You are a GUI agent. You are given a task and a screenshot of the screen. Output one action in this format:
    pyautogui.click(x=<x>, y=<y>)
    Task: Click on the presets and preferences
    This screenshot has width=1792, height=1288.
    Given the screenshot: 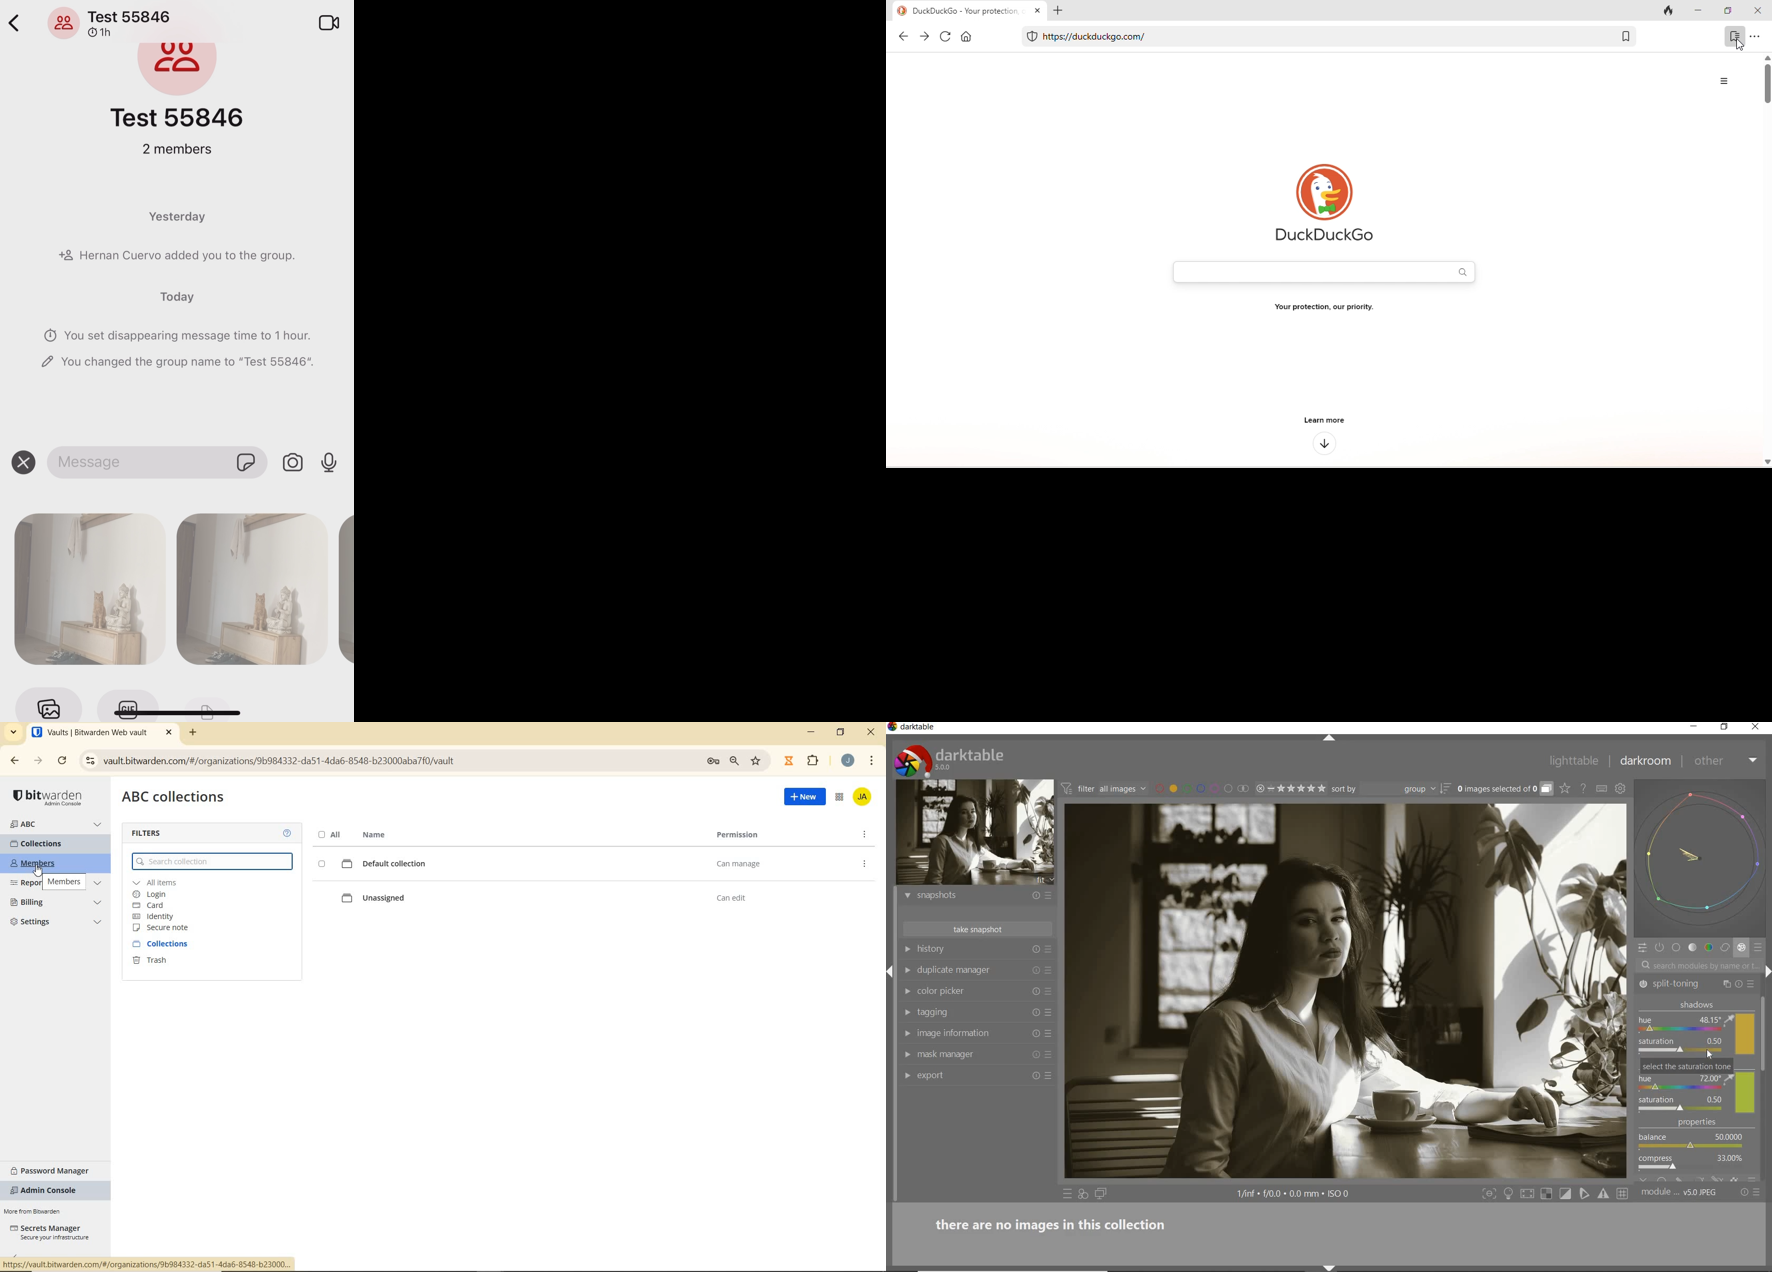 What is the action you would take?
    pyautogui.click(x=1048, y=896)
    